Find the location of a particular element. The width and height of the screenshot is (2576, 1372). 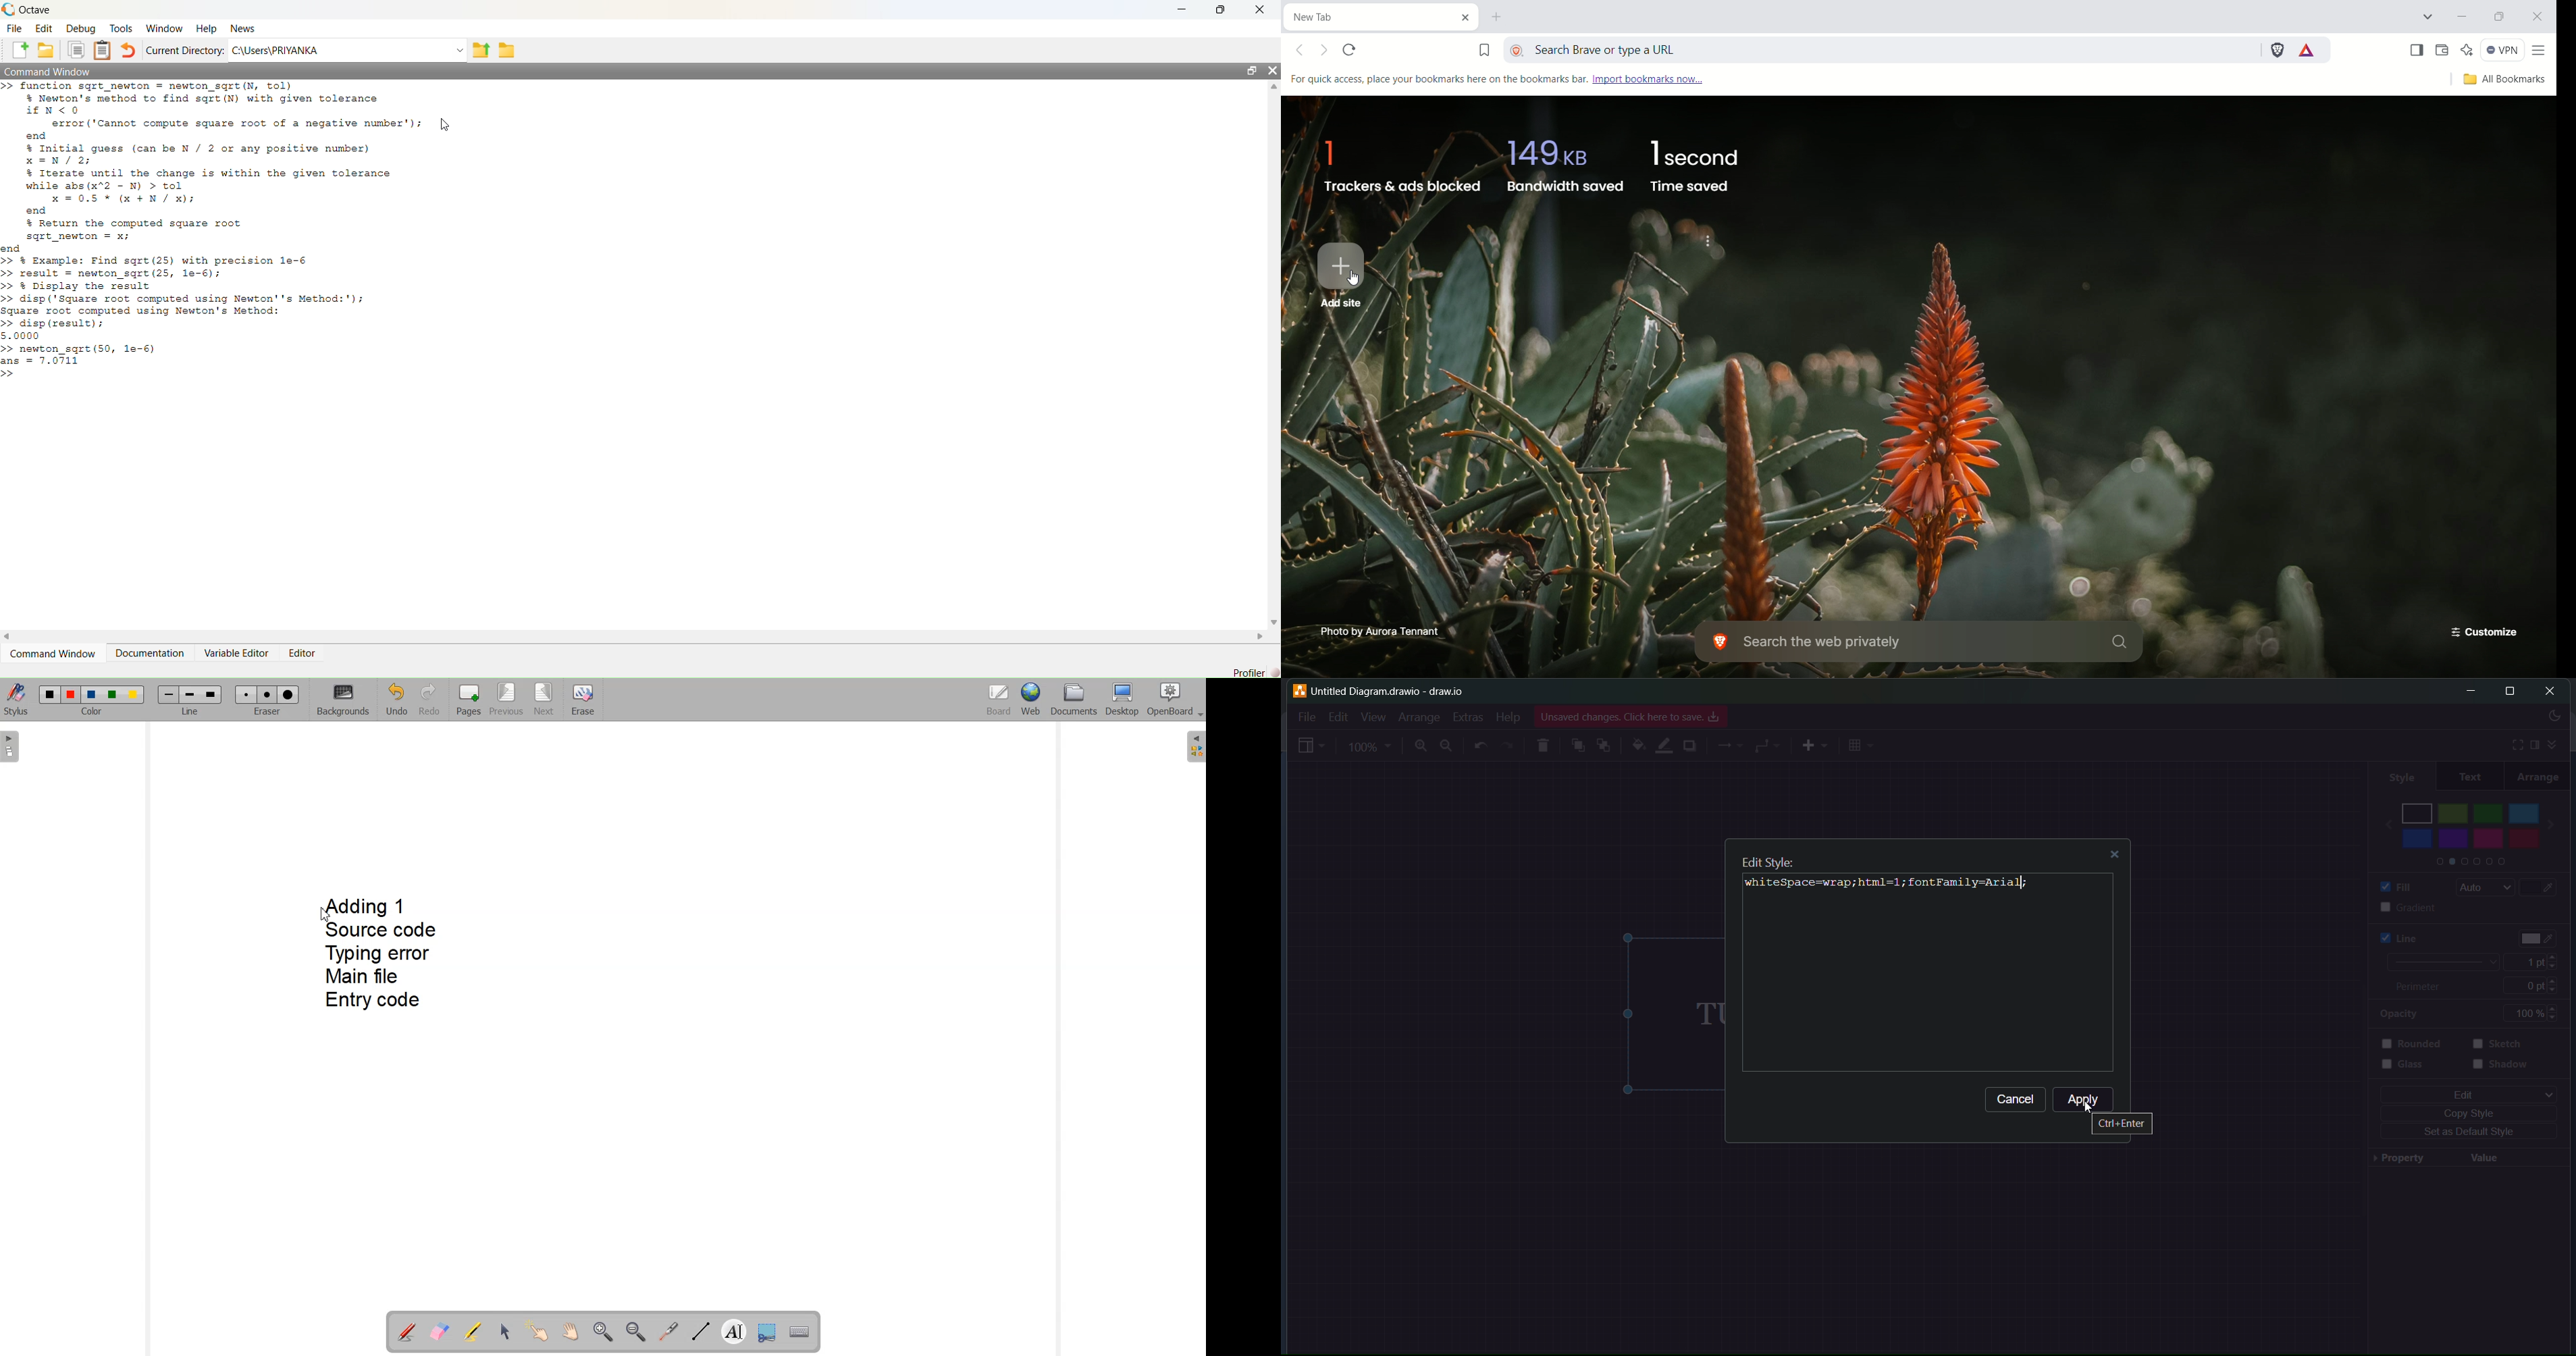

>> function sqrt_newton = newton_sqrt(N, tol)
% Newton's method to find sqrt (N) with given tolerance
PEN<O
error ('Cannot compute square root of a negative number'); [uy
end
% Initial guess (can be N / 2 or any positive number)
x=N/2;
% Iterate until the change is within the given tolerance
while abs (x2 - N) > tol
x =0.5% (x +N/ x);
end
% Return the computed square root
sqrt_newton = x;
end
>> % Example: Find sqrt (25) with precision le-6
>> result = newton_sqrt (25, le-6);
>> % Display the result
>> disp ('Square root computed using Newton''s Method:');
Square root computed using Newton's Method:
>> disp (result);
5.0000
>> newton_sqrt (50, le-6)| is located at coordinates (237, 233).